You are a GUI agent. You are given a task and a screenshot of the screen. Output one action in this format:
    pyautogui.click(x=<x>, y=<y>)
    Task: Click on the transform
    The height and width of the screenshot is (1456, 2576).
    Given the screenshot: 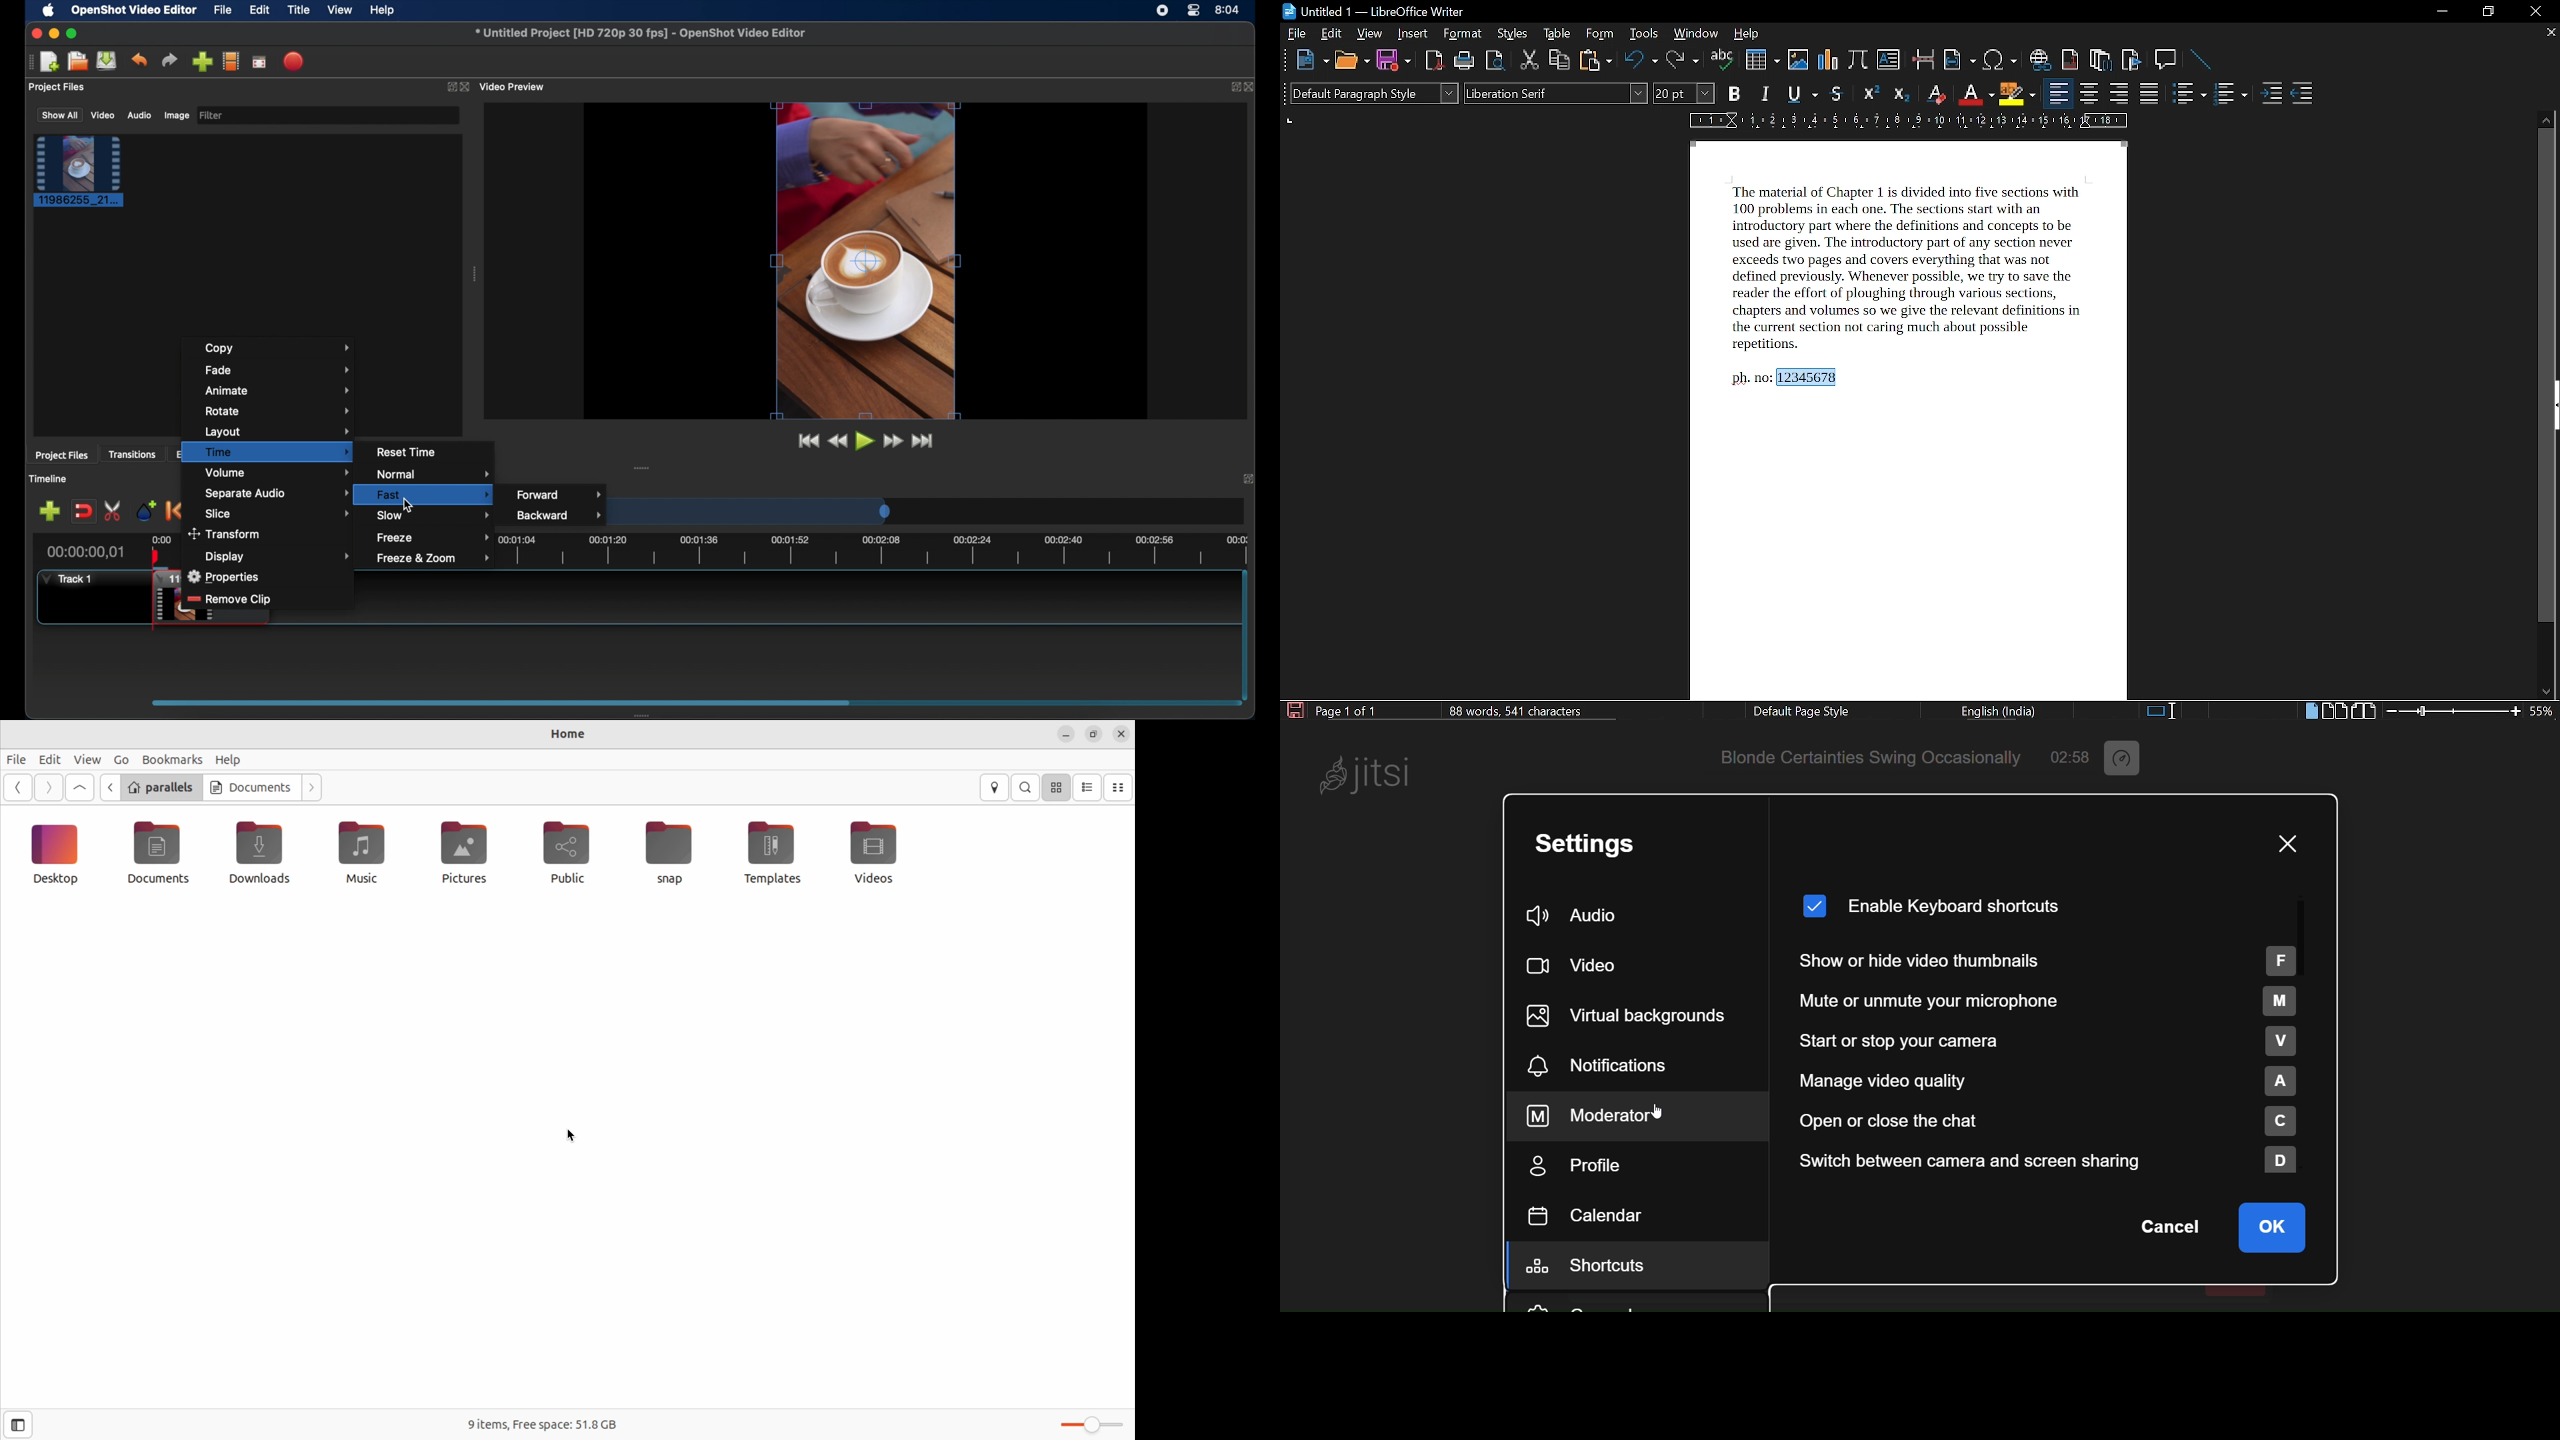 What is the action you would take?
    pyautogui.click(x=225, y=533)
    